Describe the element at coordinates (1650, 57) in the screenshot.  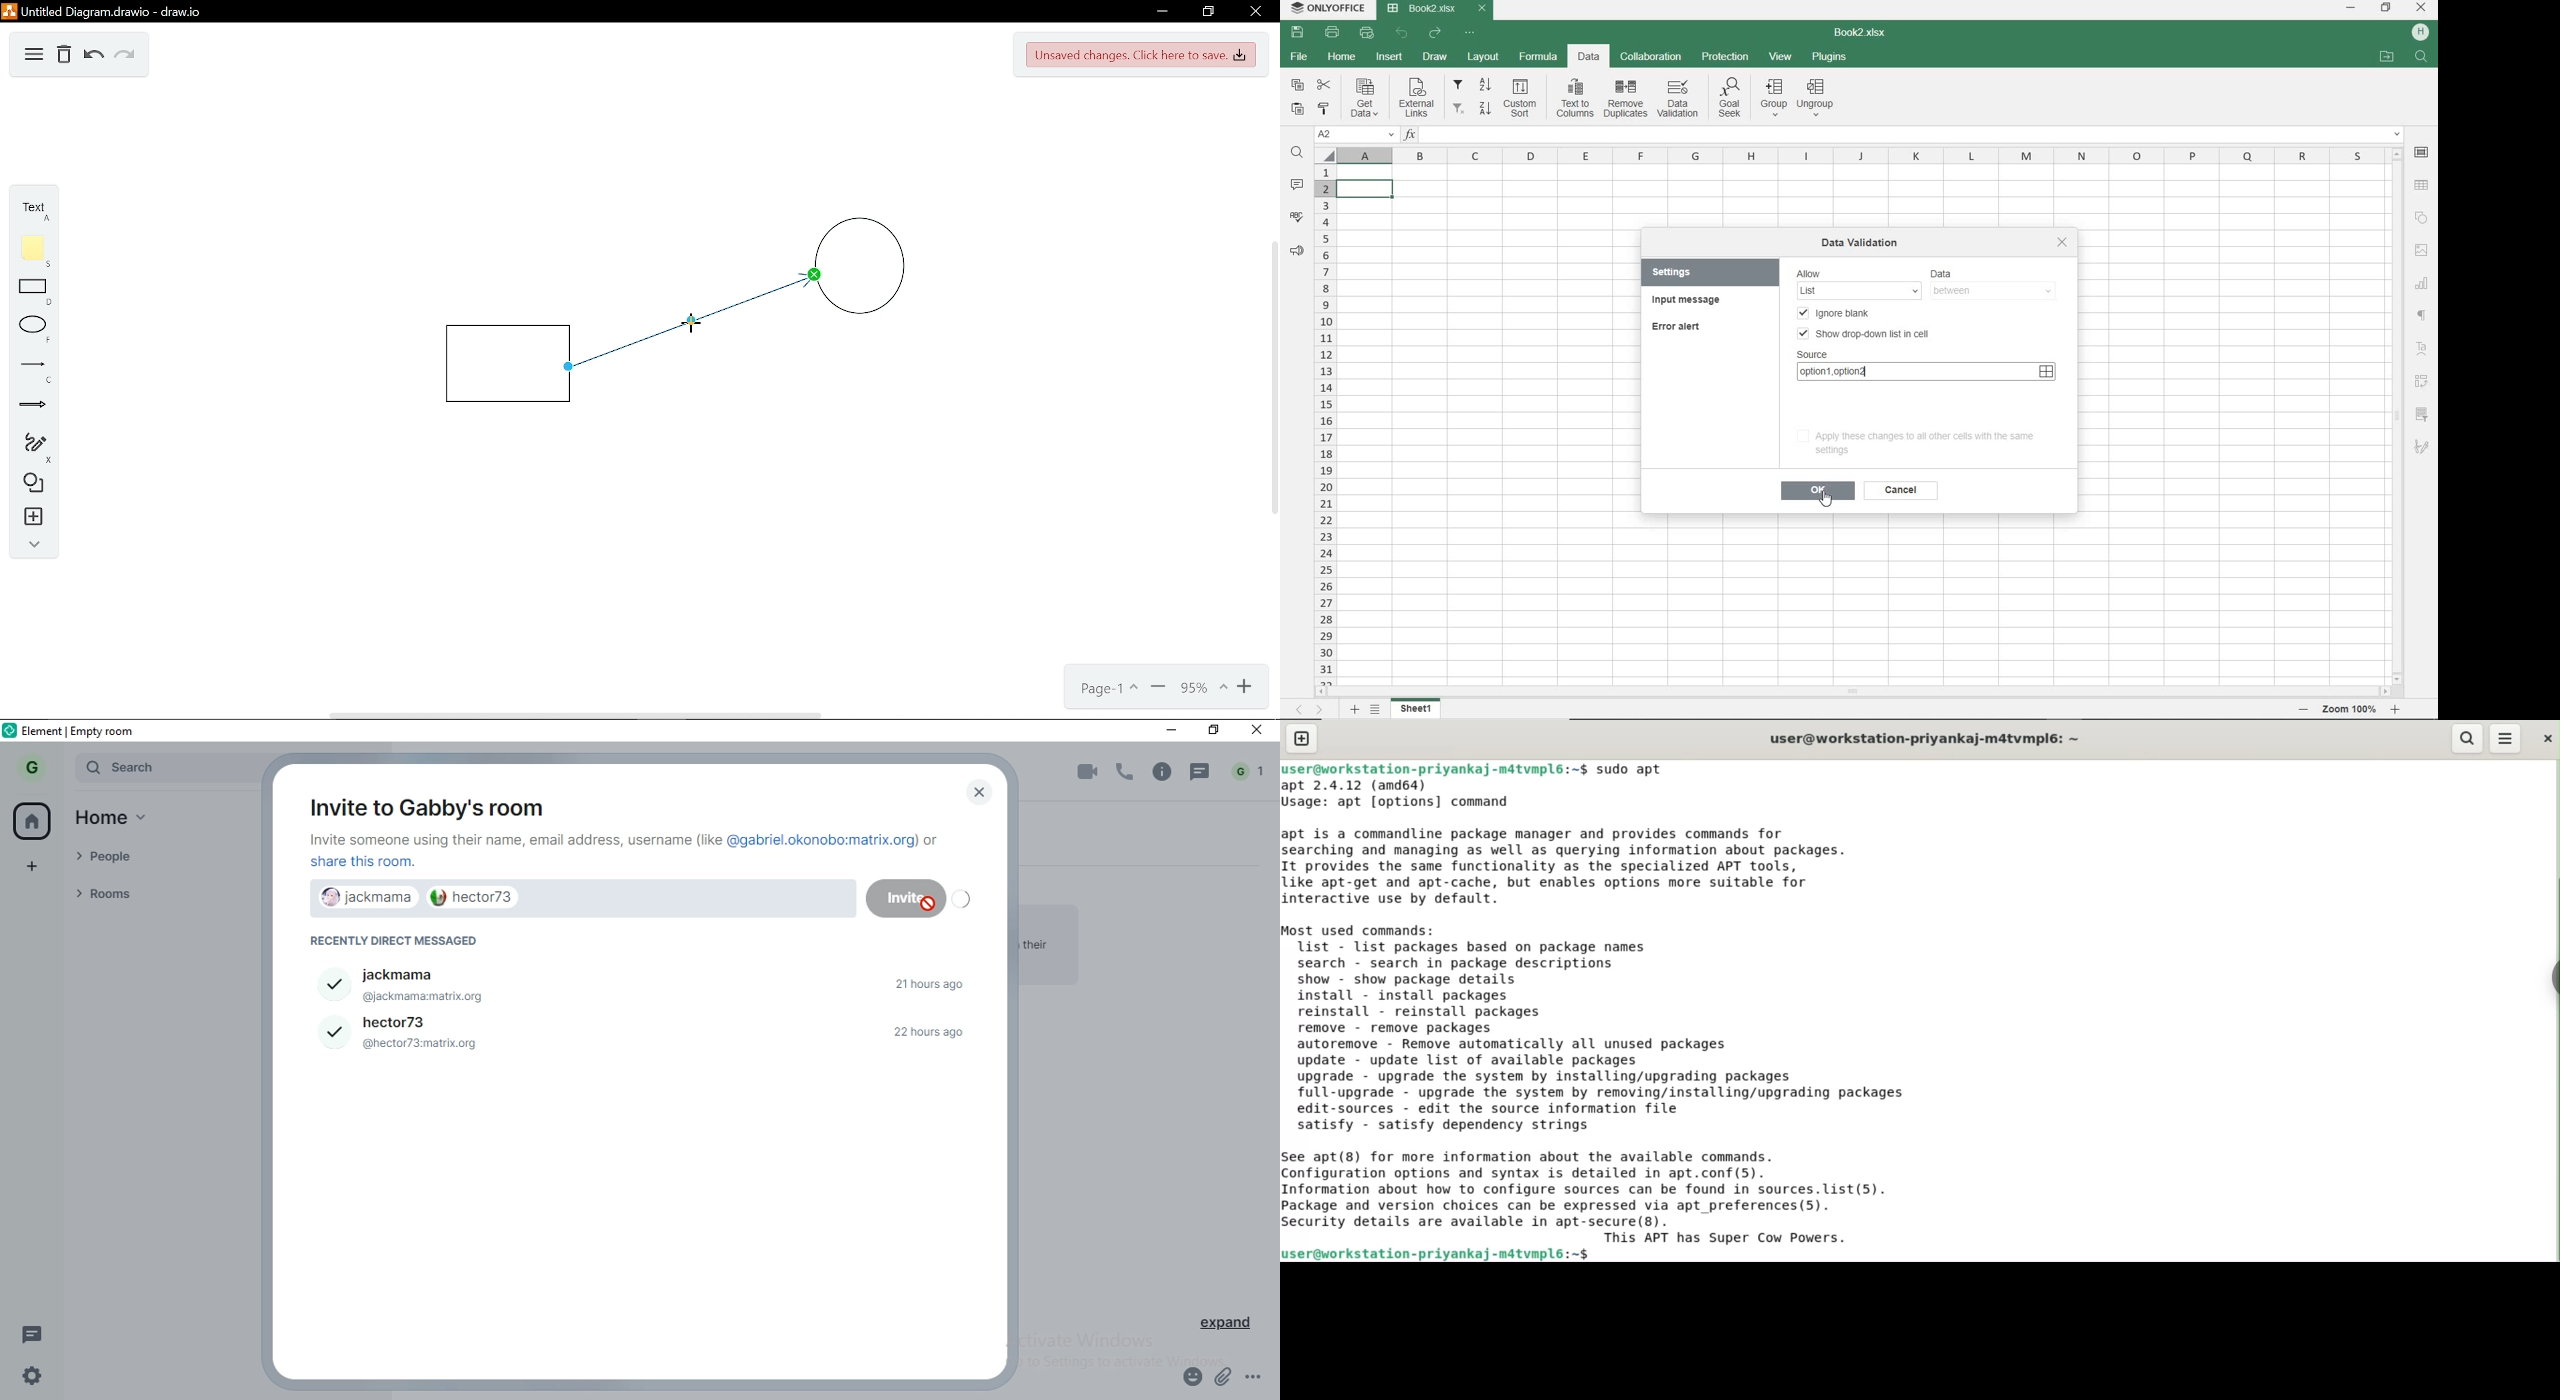
I see `COLLABORATION` at that location.